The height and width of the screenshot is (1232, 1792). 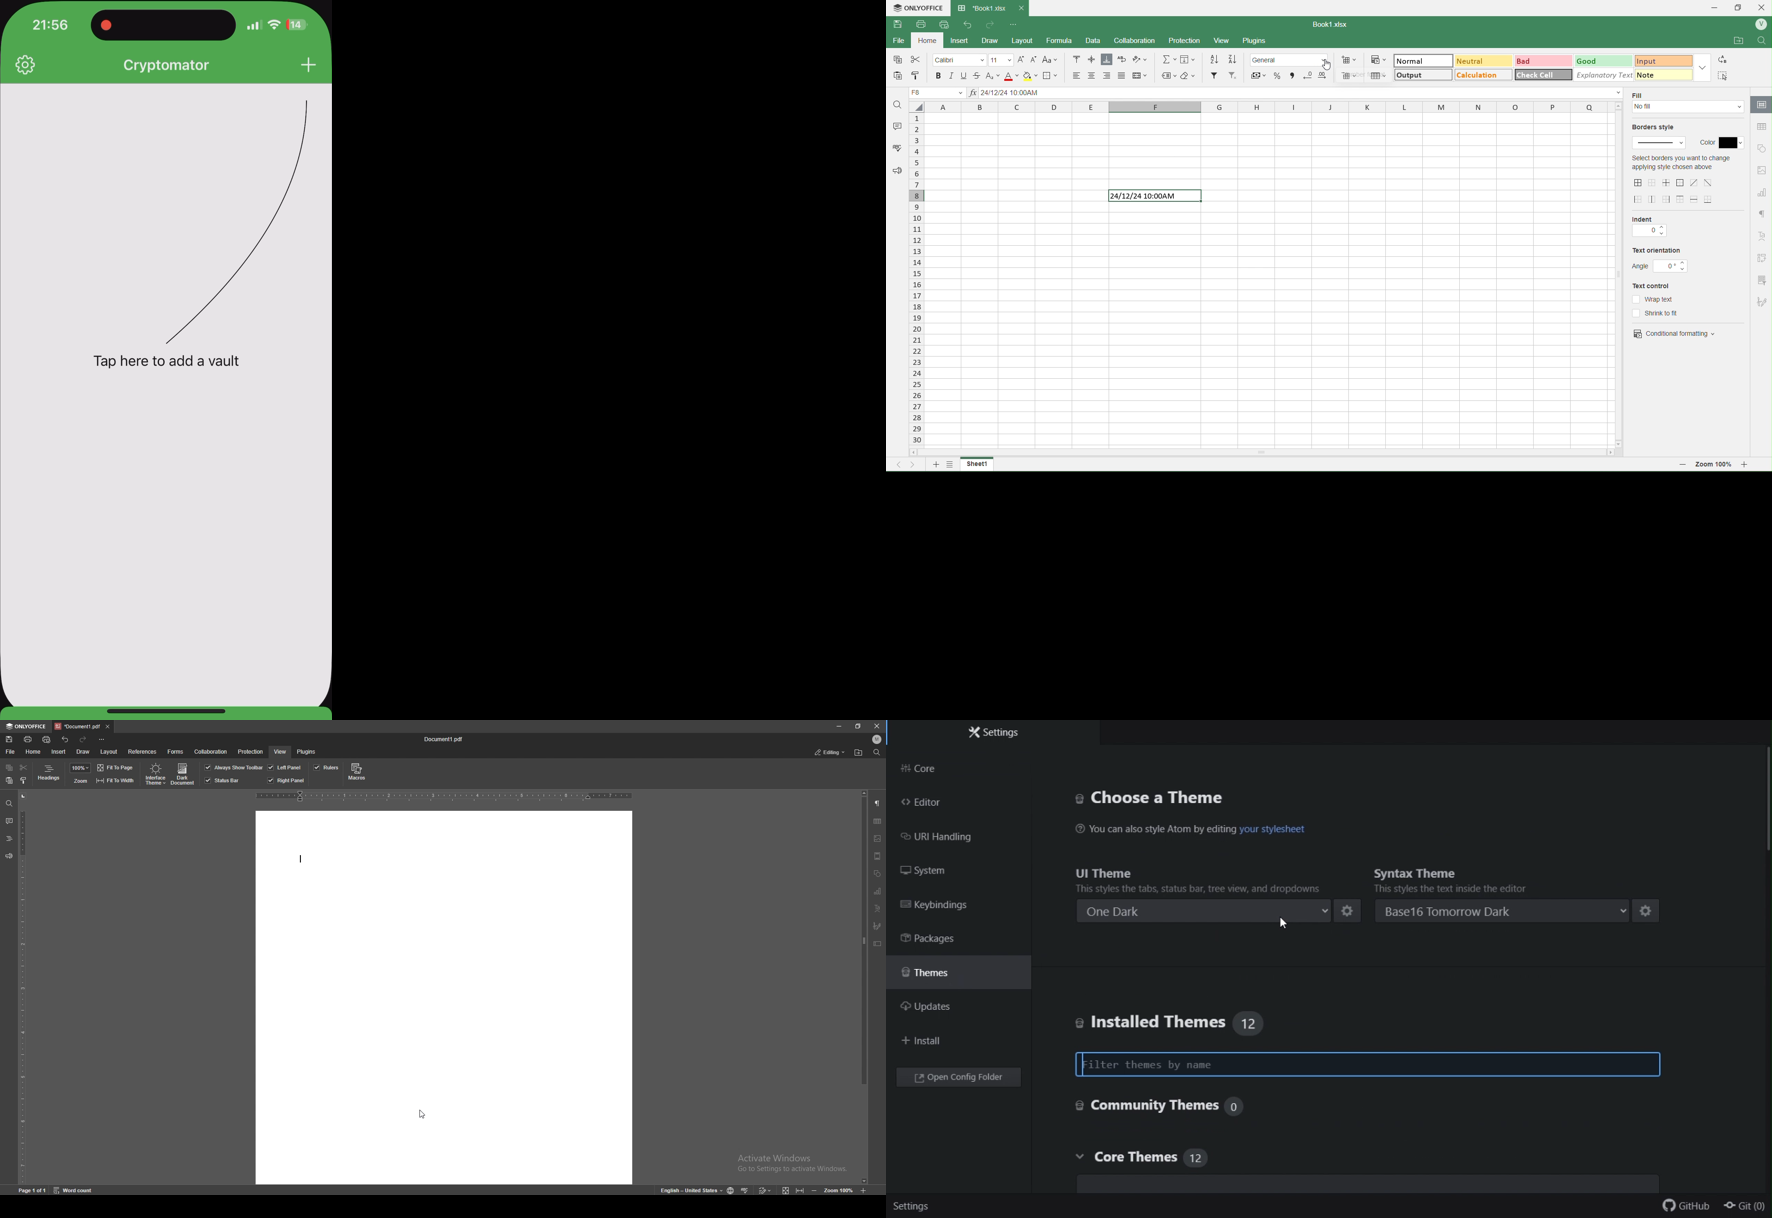 I want to click on minimize, so click(x=839, y=726).